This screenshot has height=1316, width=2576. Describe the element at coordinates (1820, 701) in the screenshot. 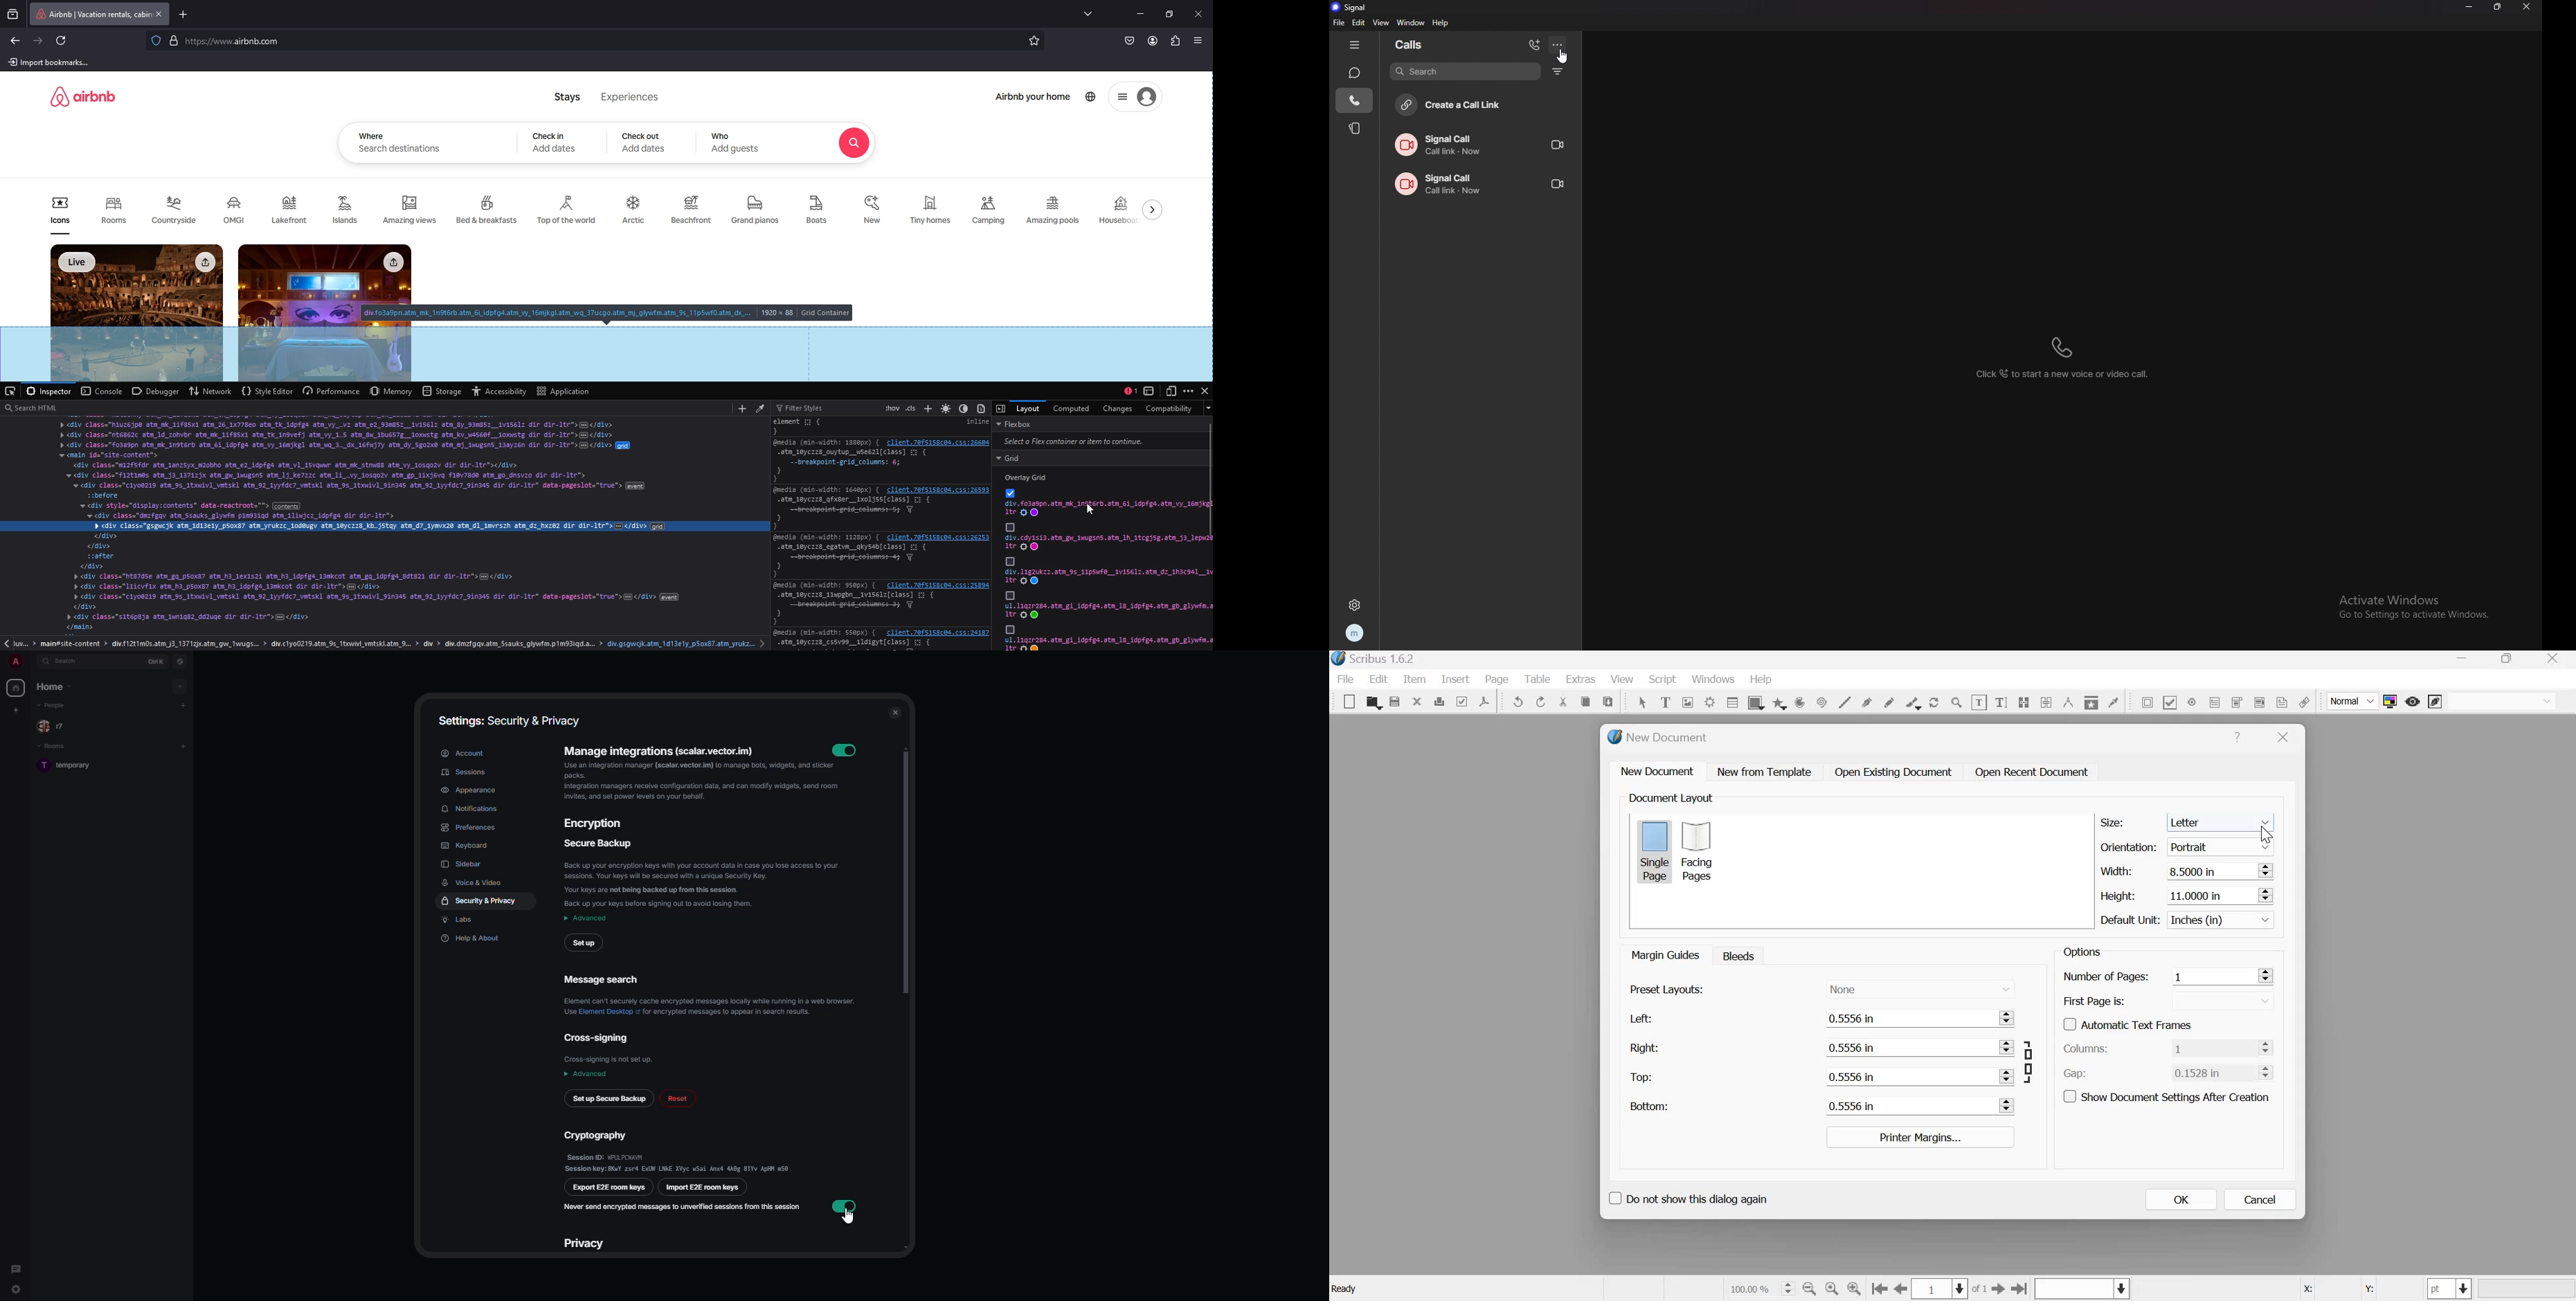

I see `spiral` at that location.